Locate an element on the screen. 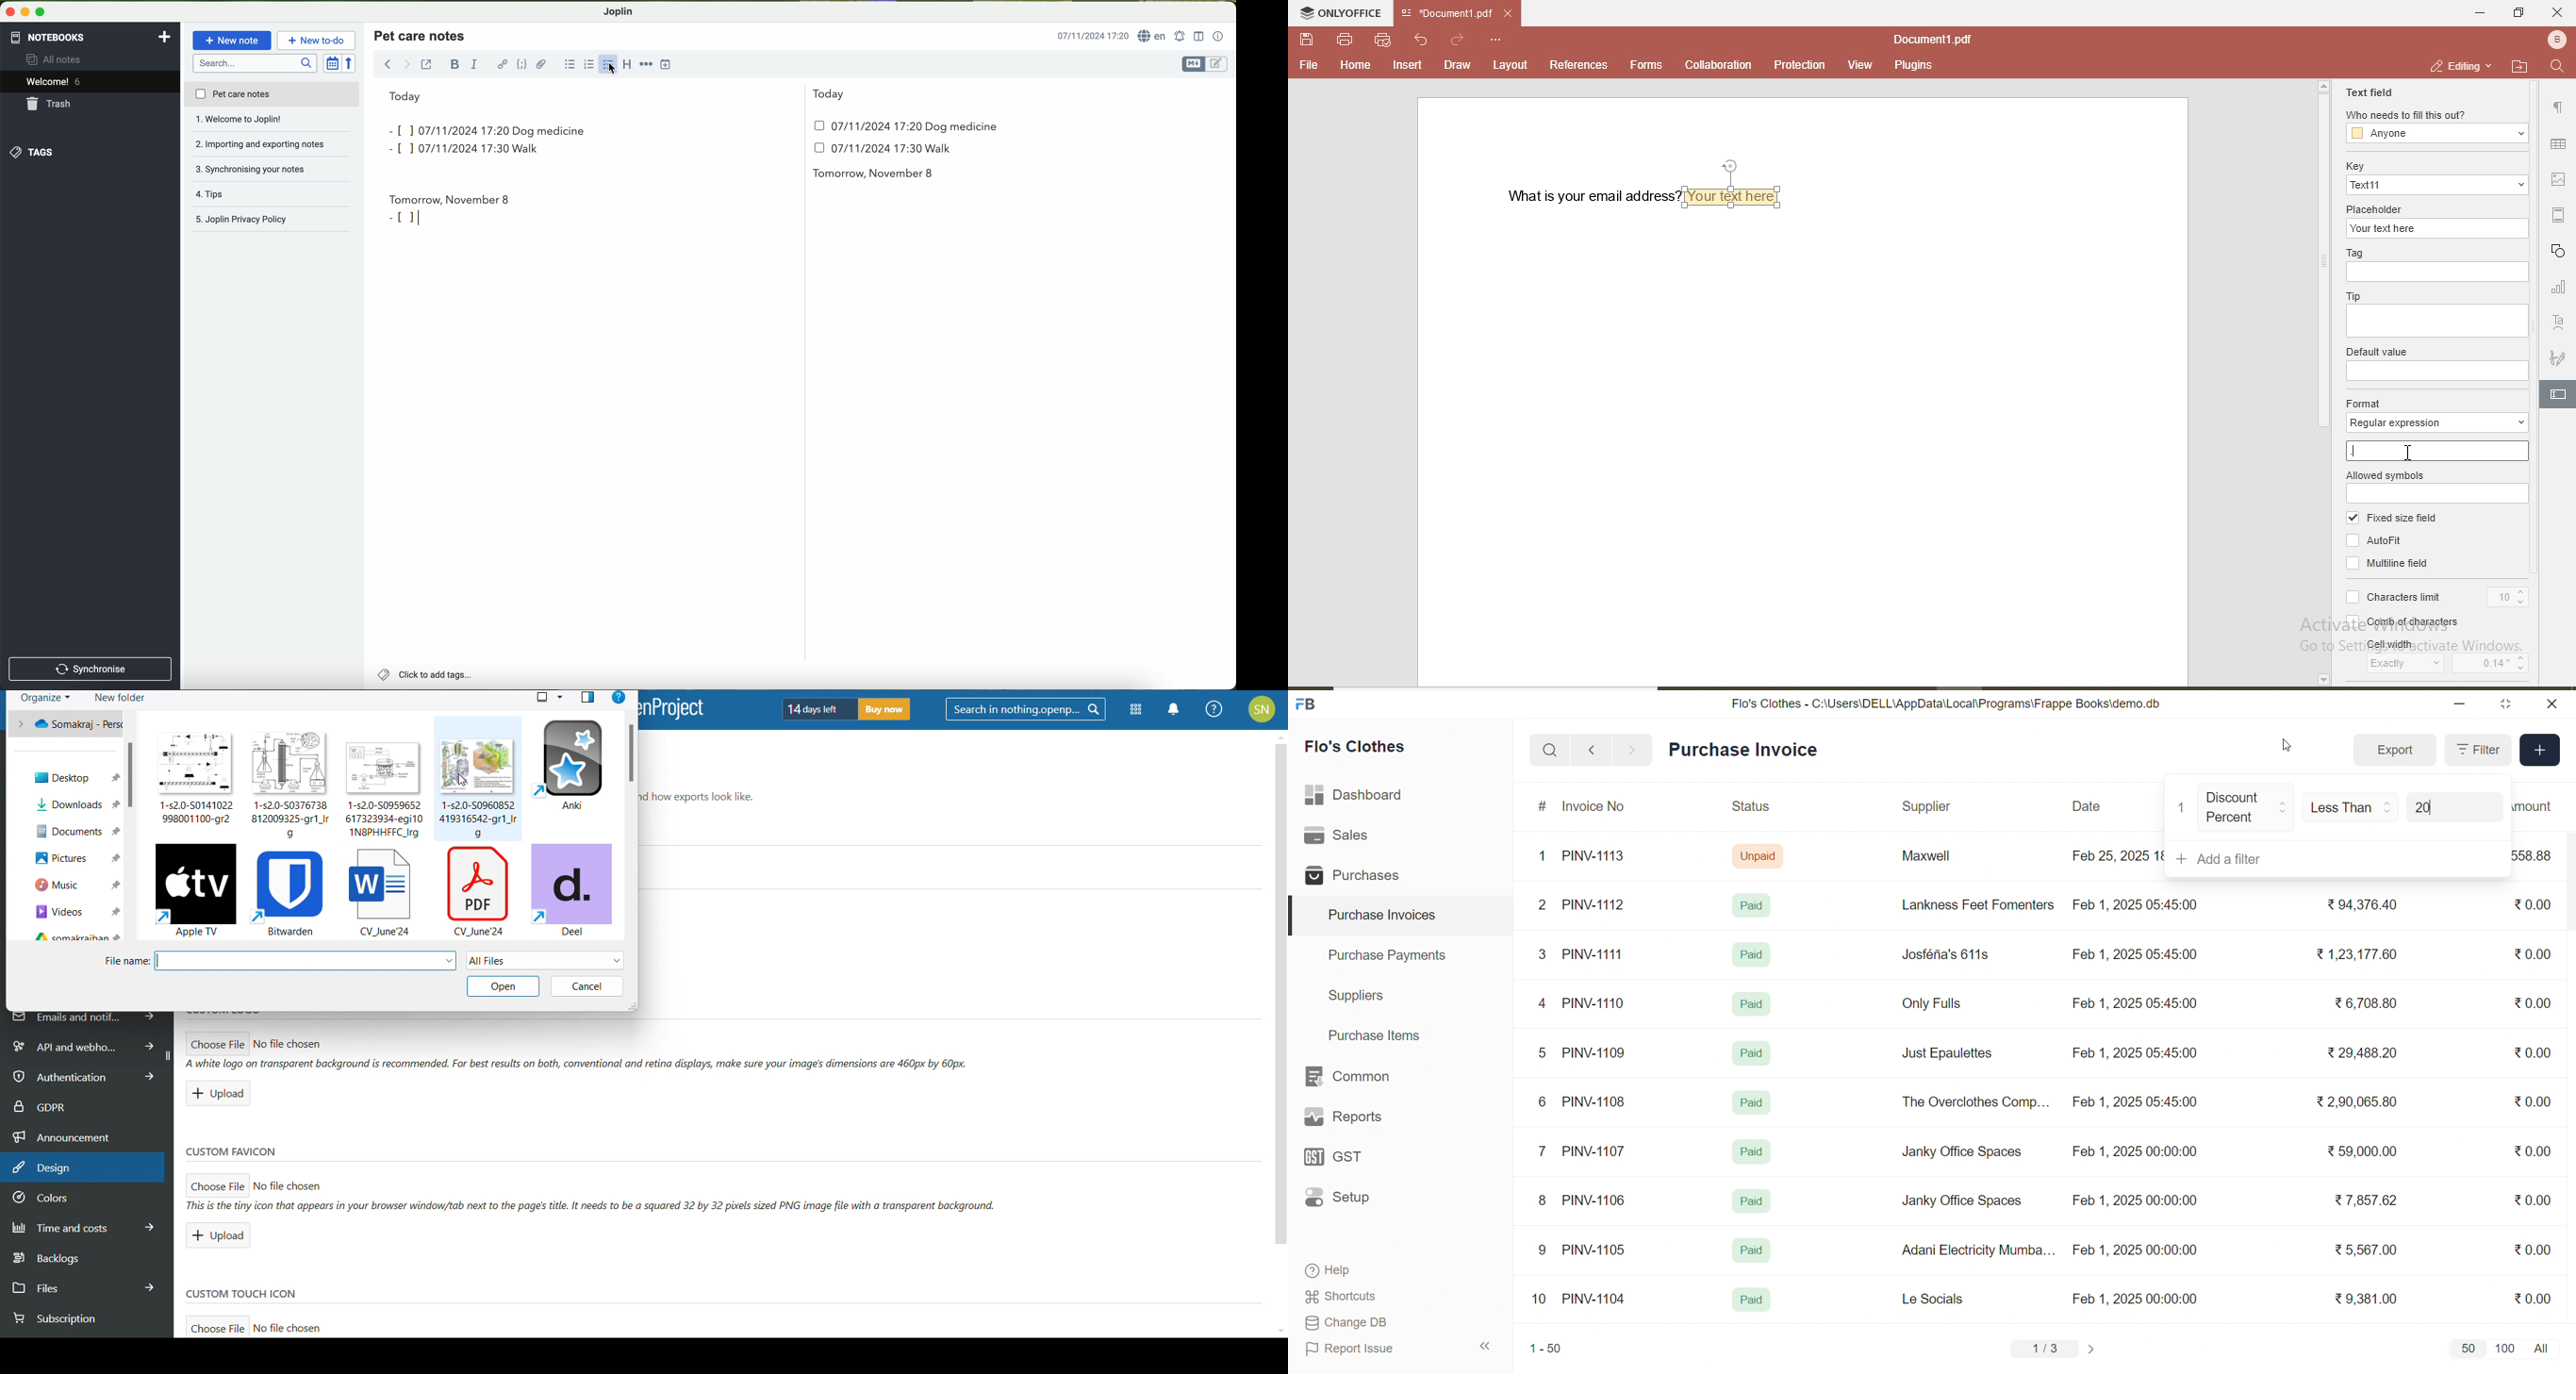 This screenshot has height=1400, width=2576. Feb 1, 2025 05:45:00 is located at coordinates (2134, 1053).